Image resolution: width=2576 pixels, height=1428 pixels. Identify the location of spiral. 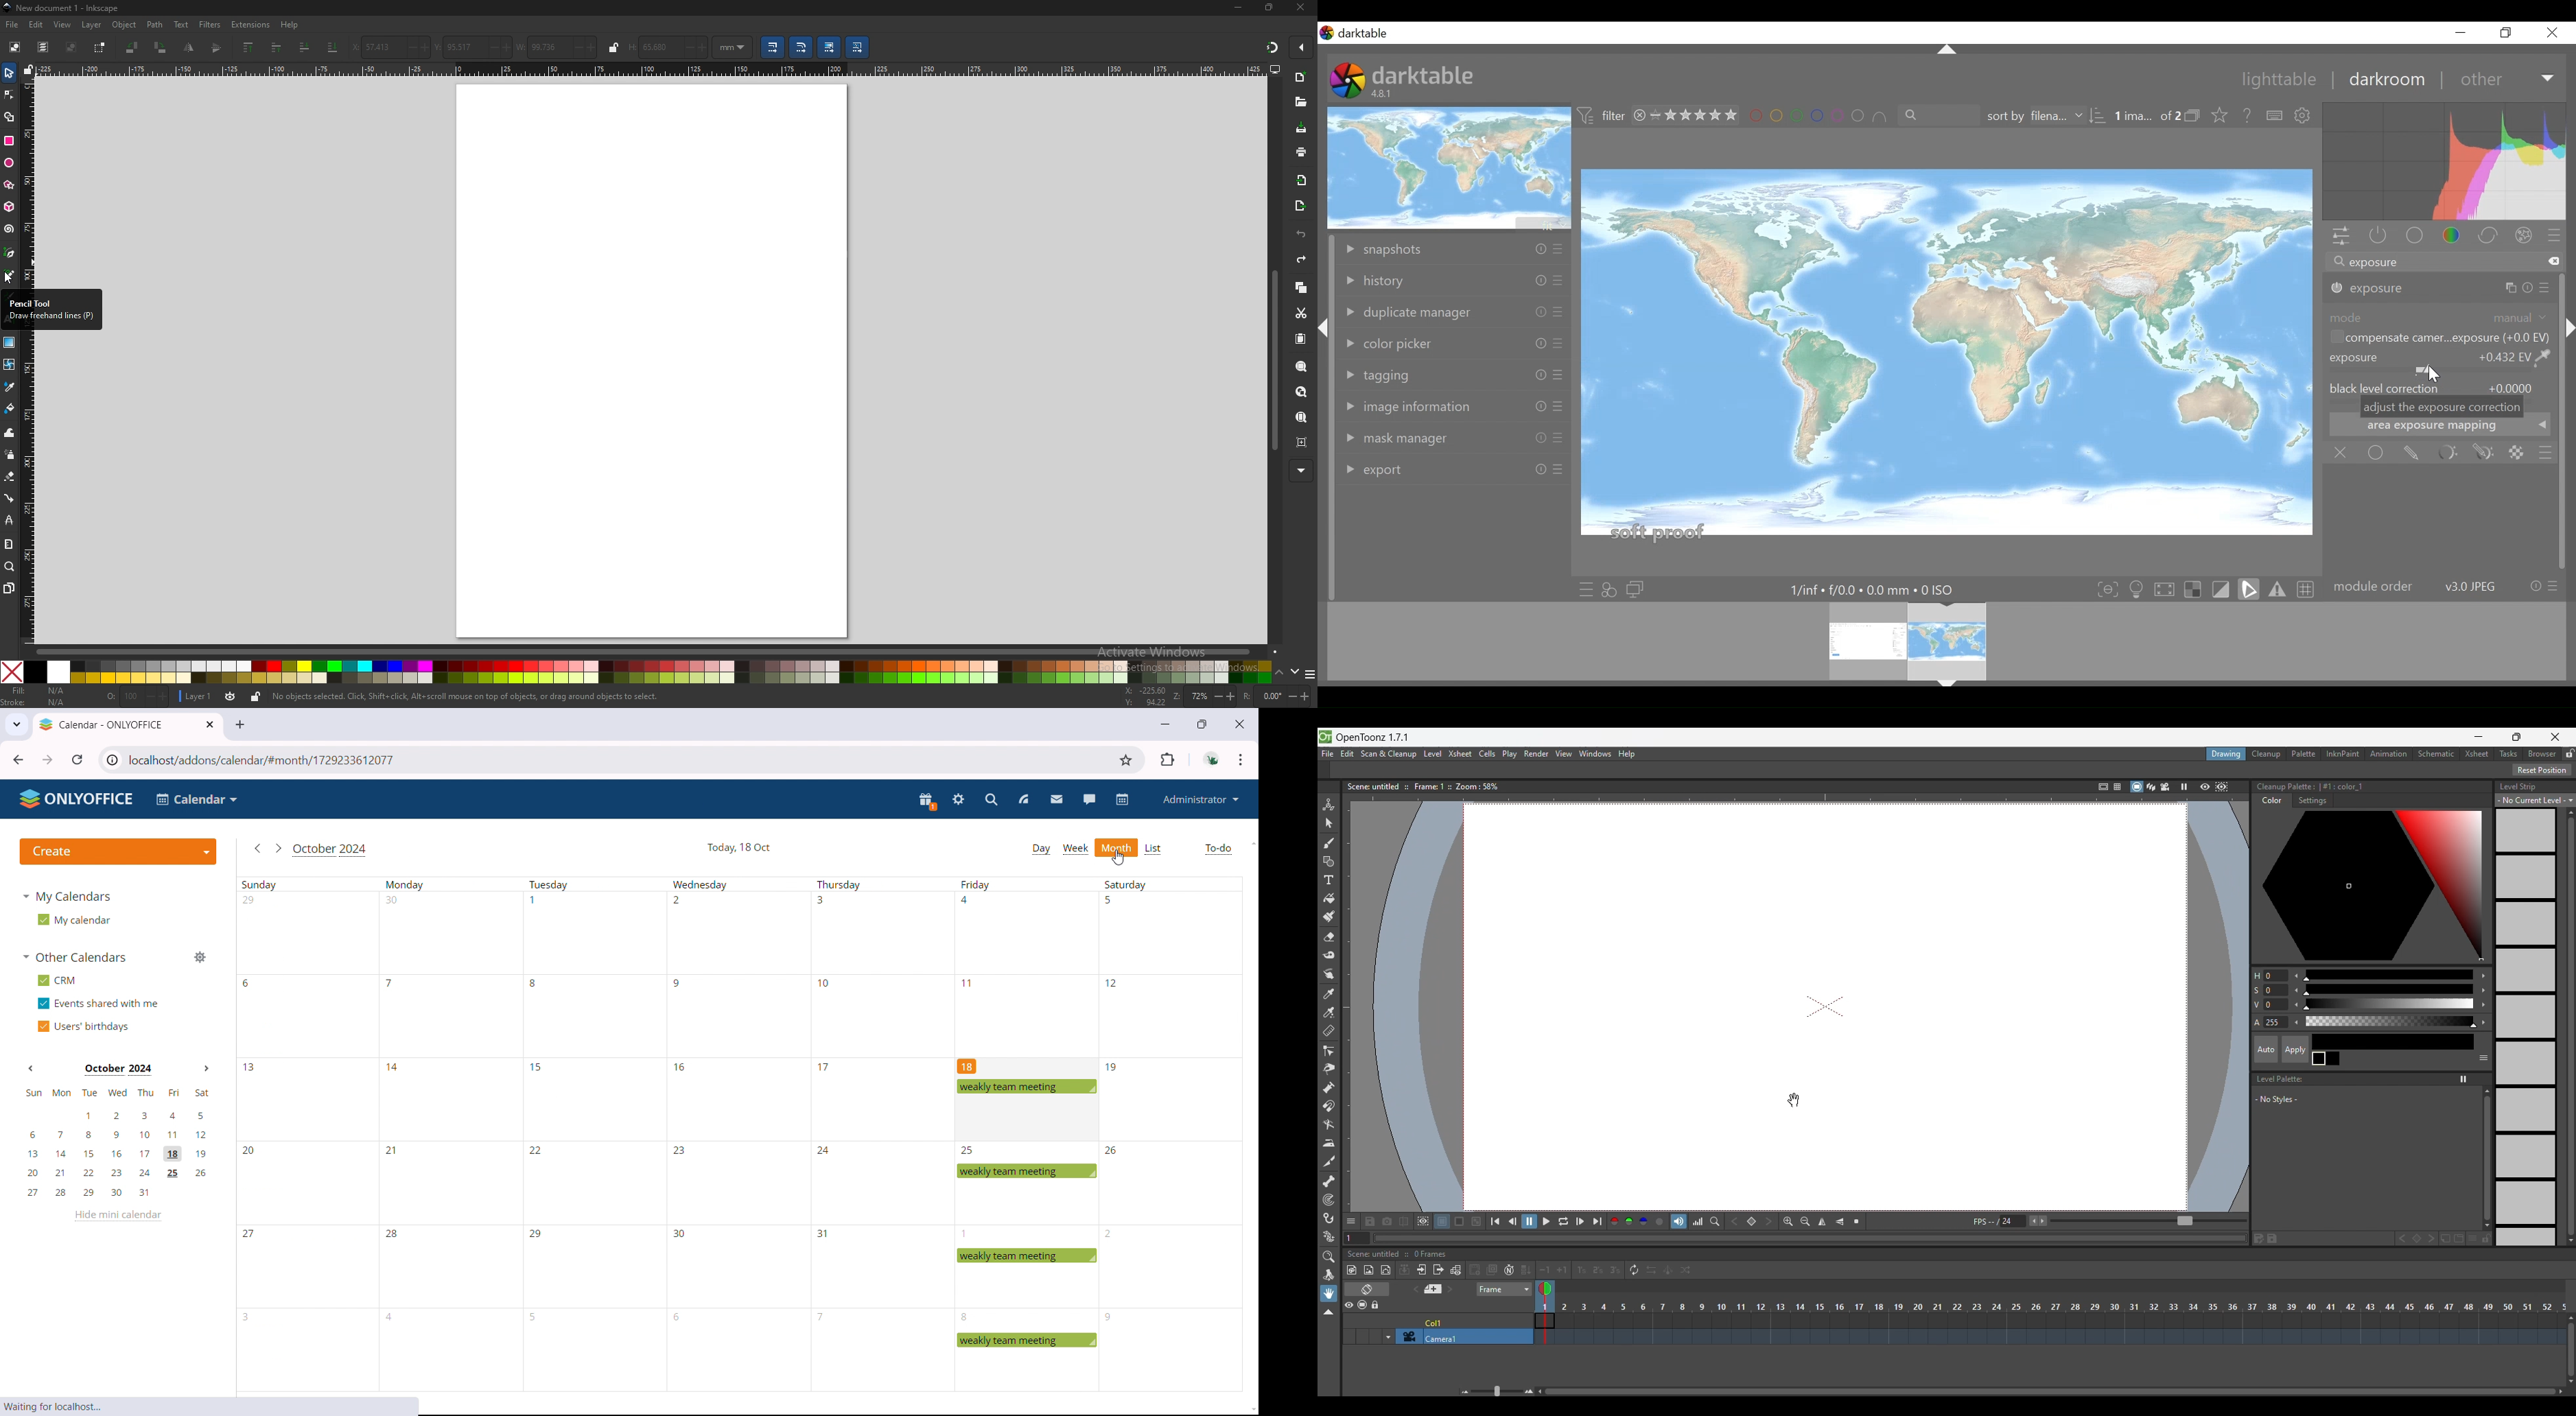
(9, 228).